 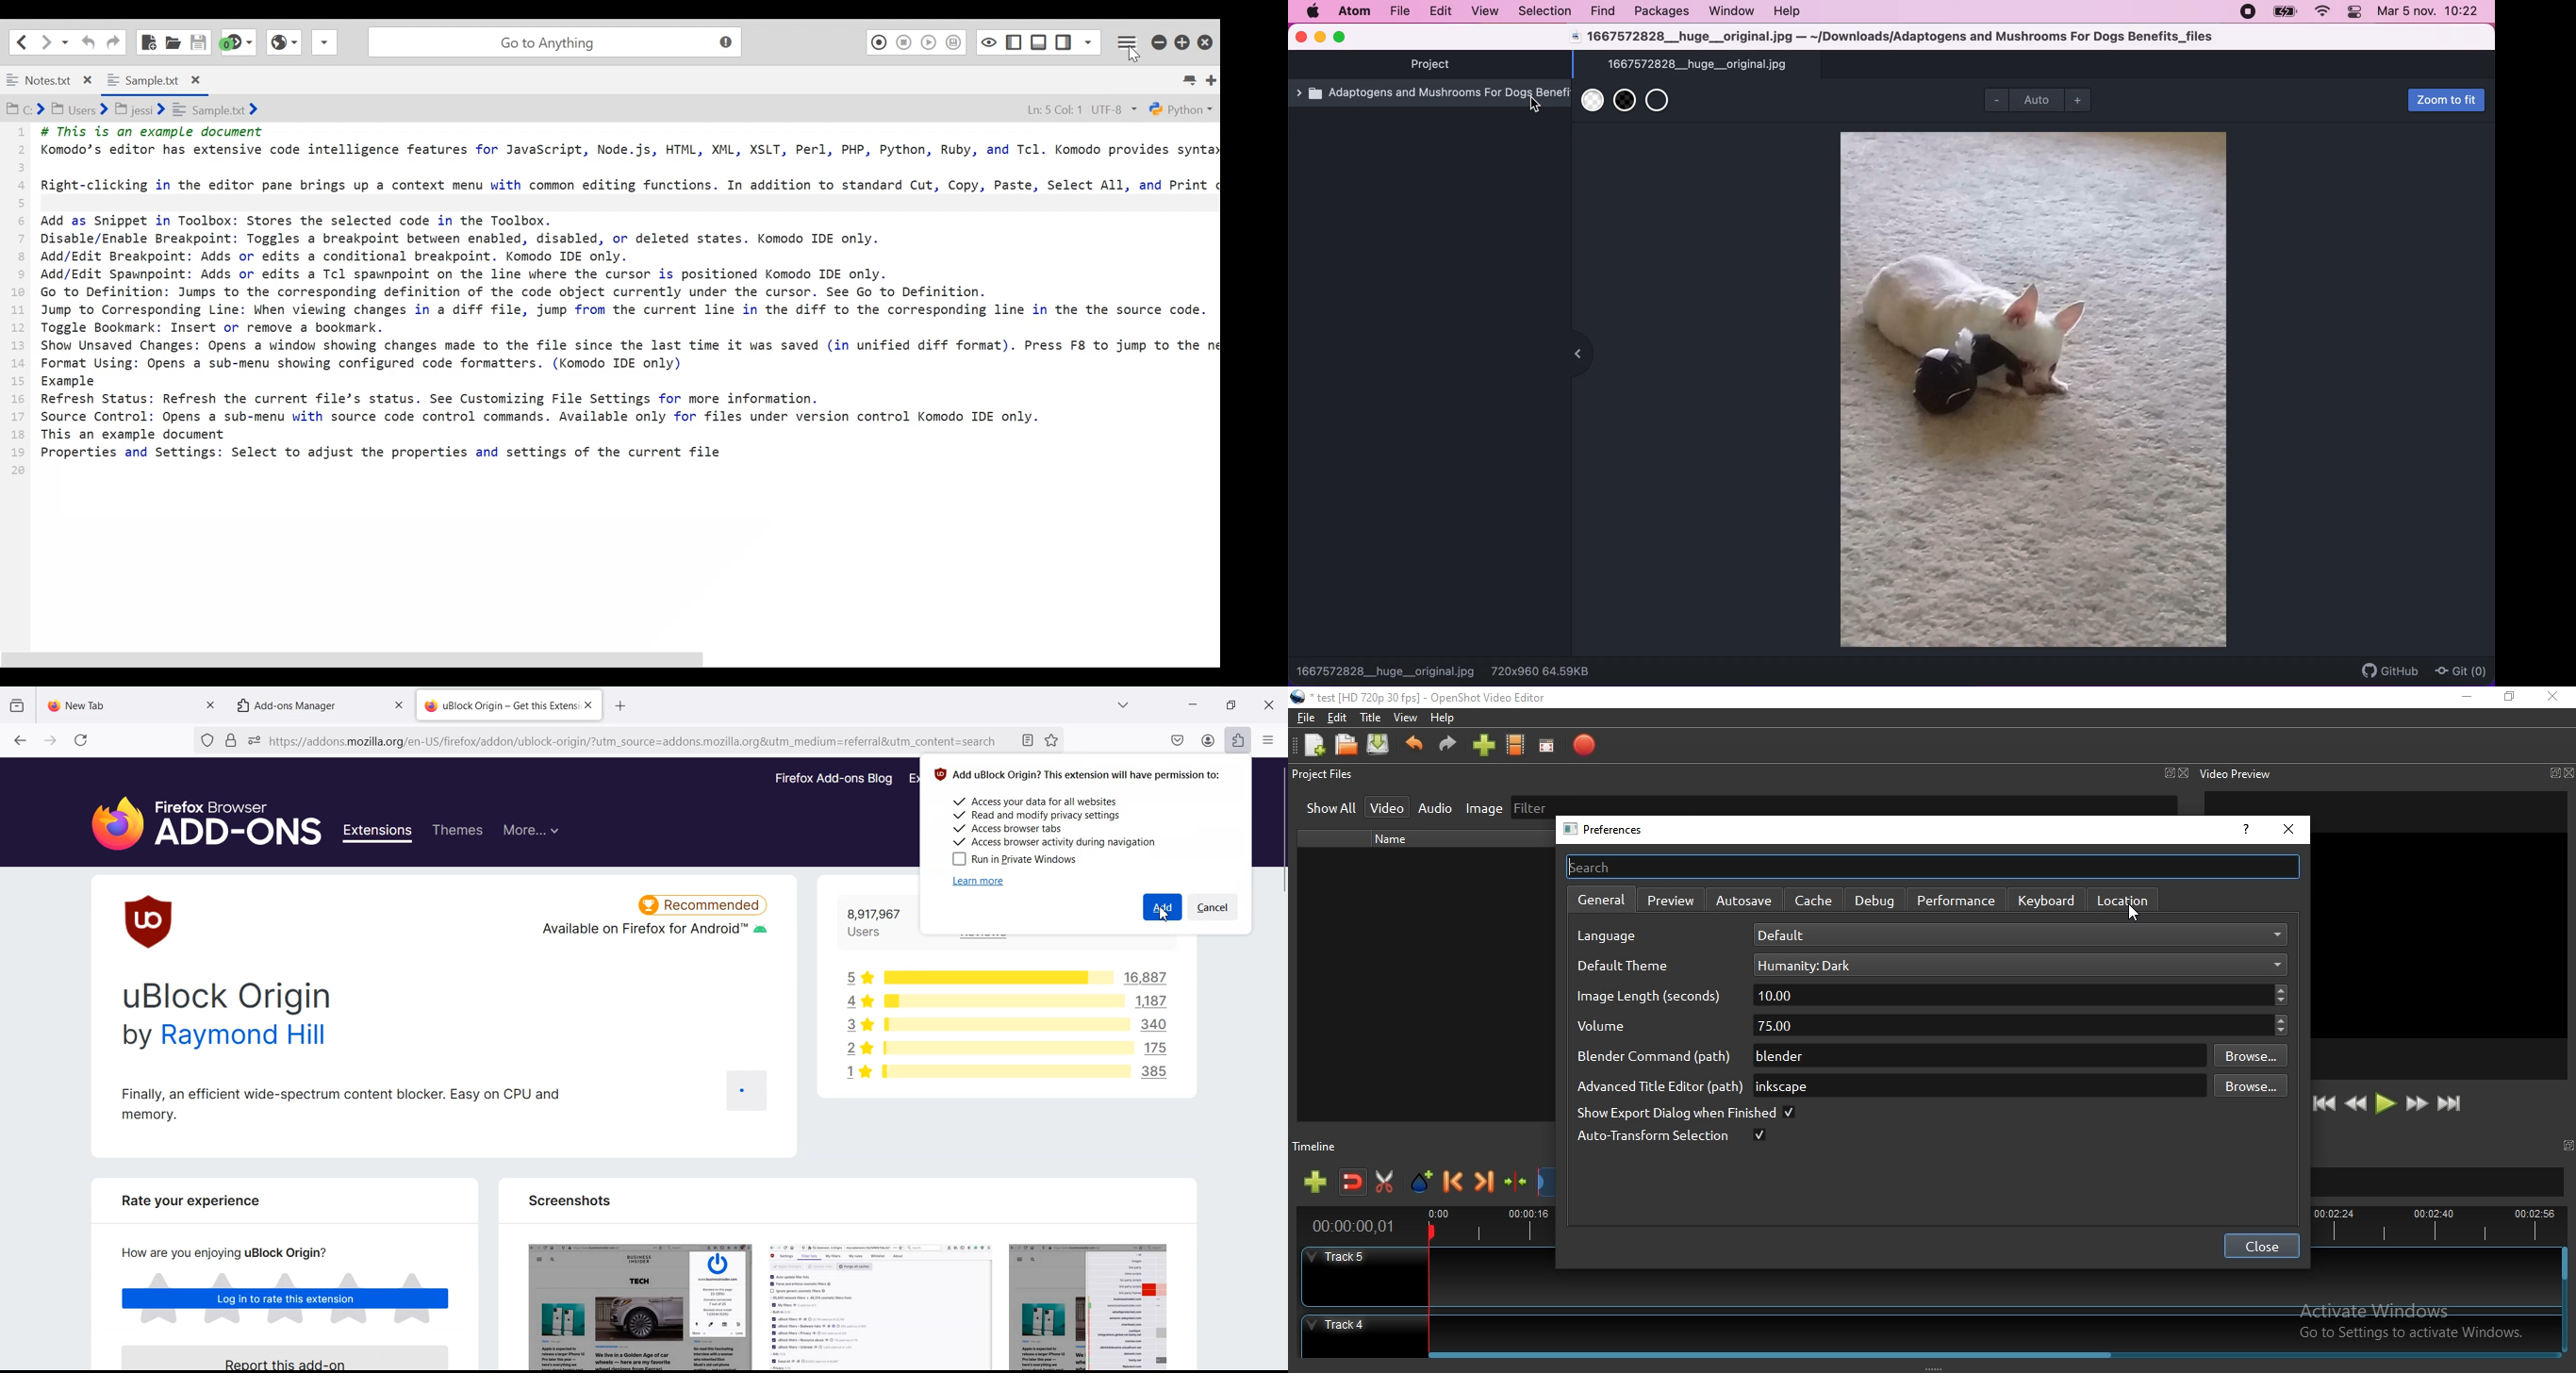 What do you see at coordinates (293, 705) in the screenshot?
I see `Add-ons Manager` at bounding box center [293, 705].